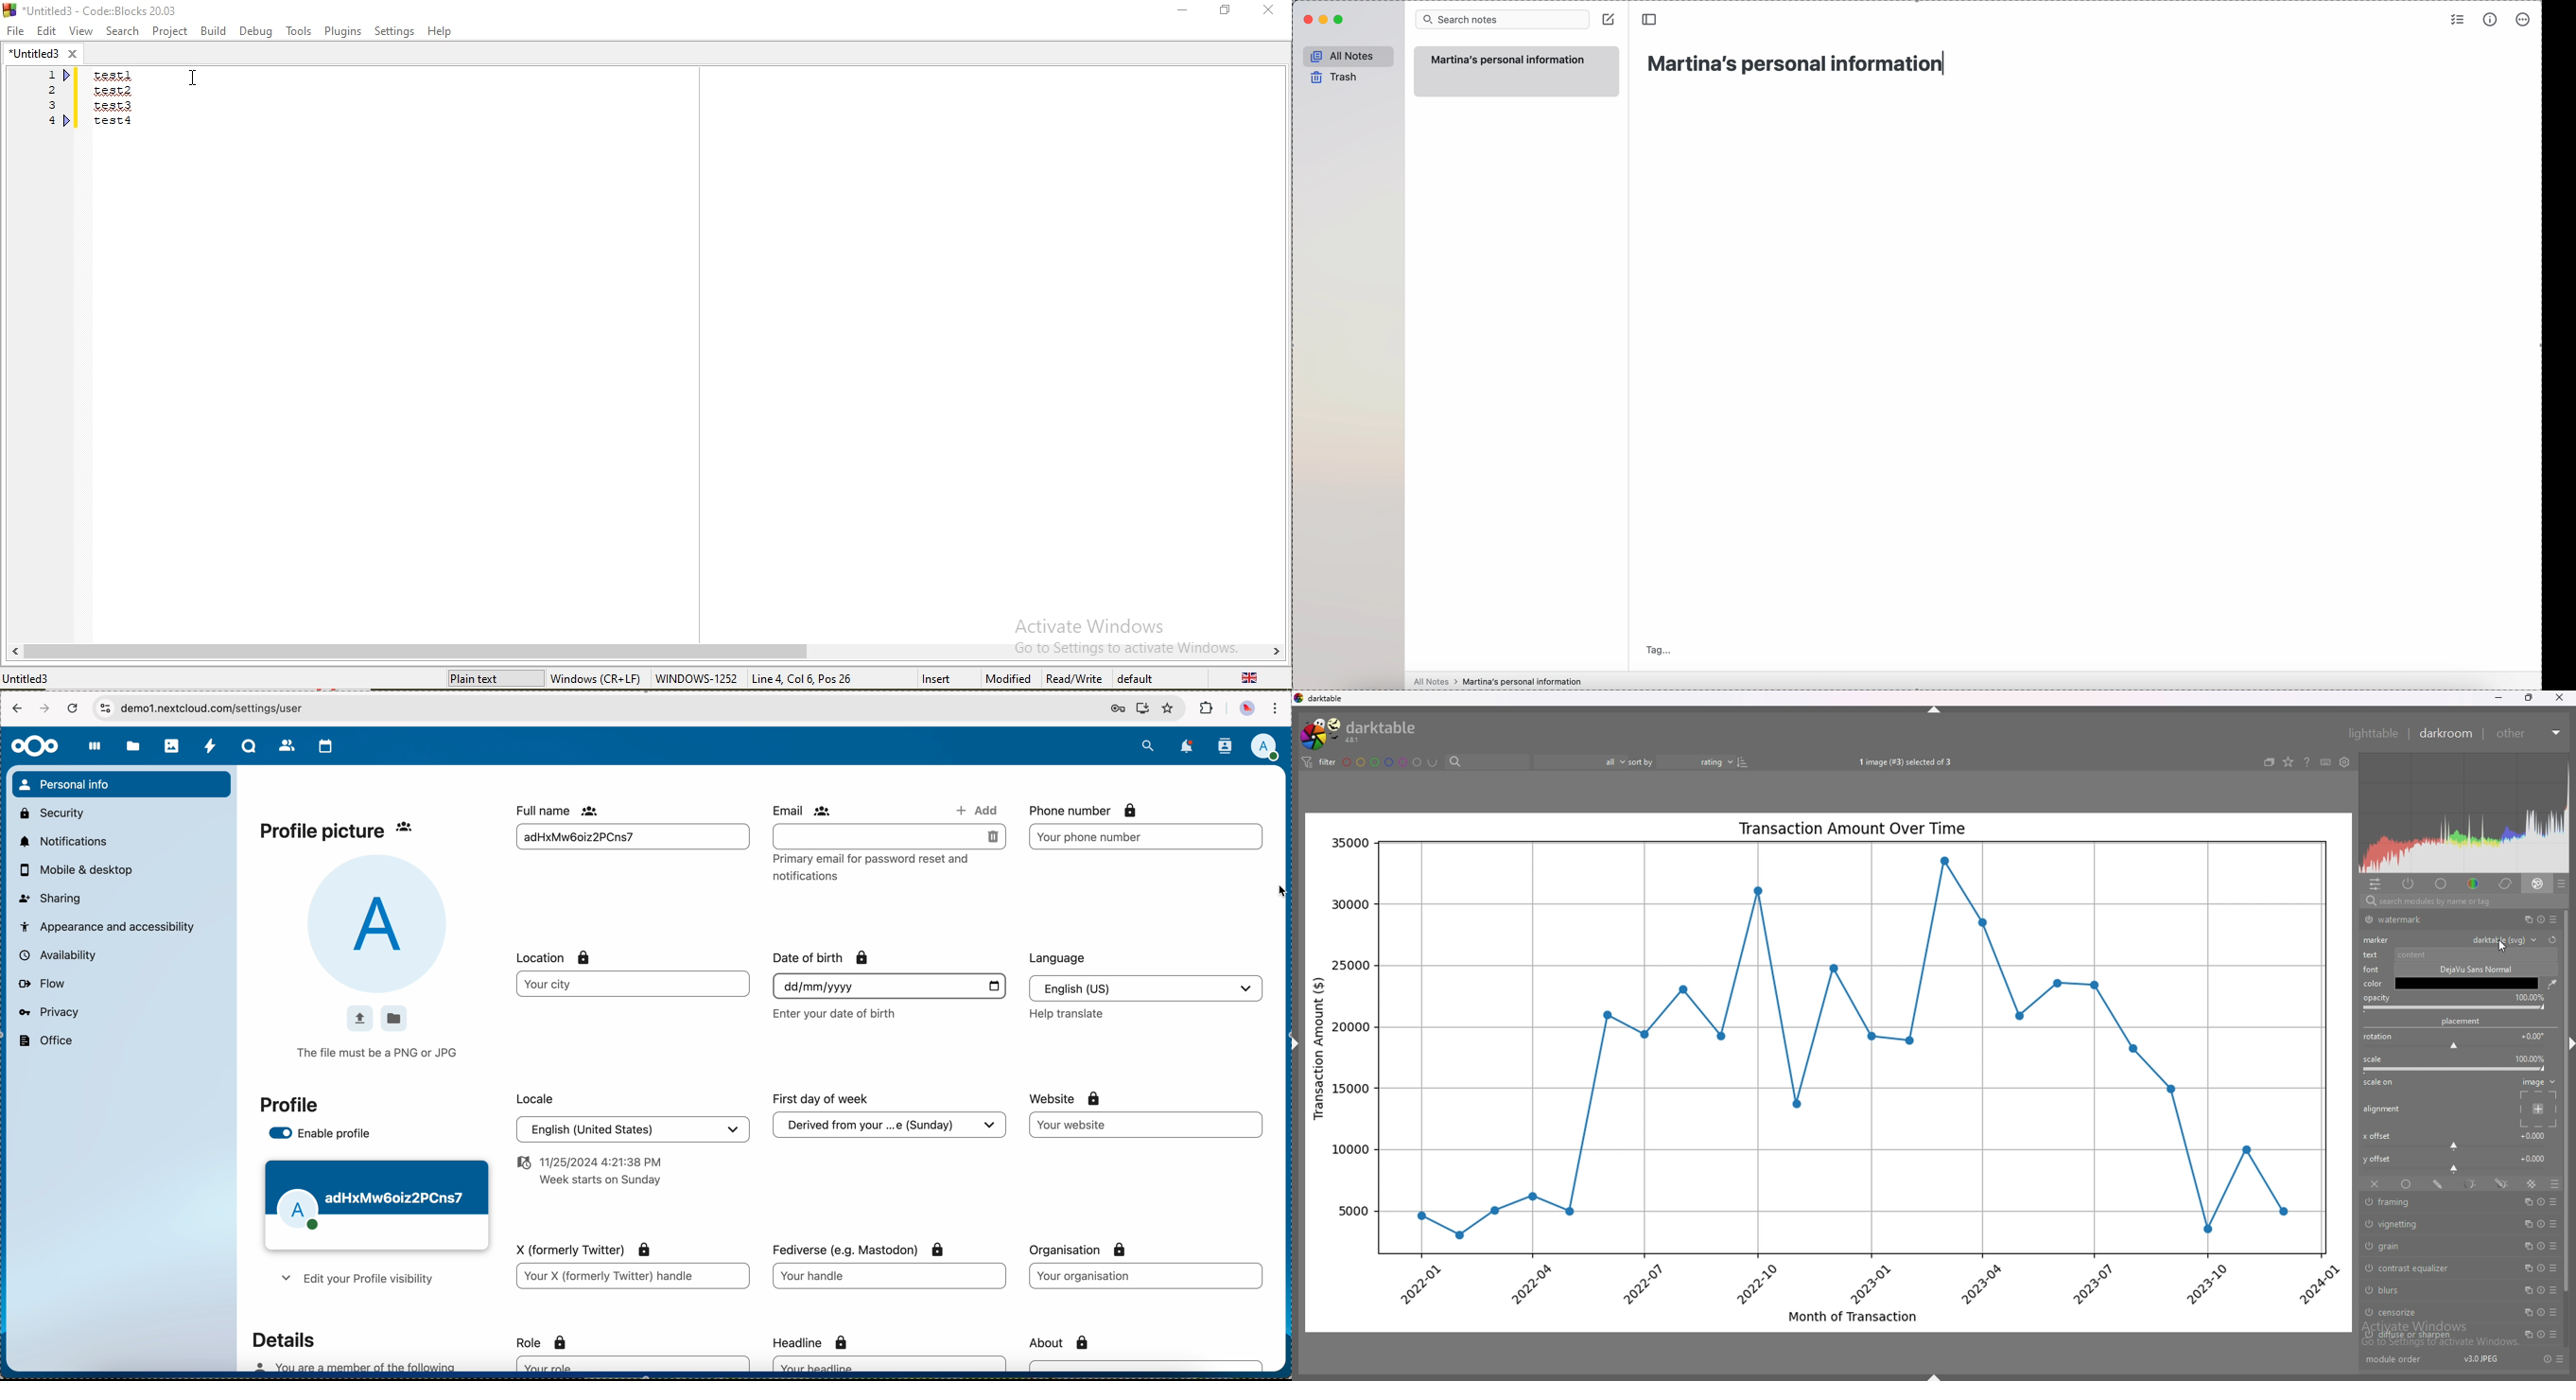 This screenshot has height=1400, width=2576. Describe the element at coordinates (256, 30) in the screenshot. I see `Debug ` at that location.